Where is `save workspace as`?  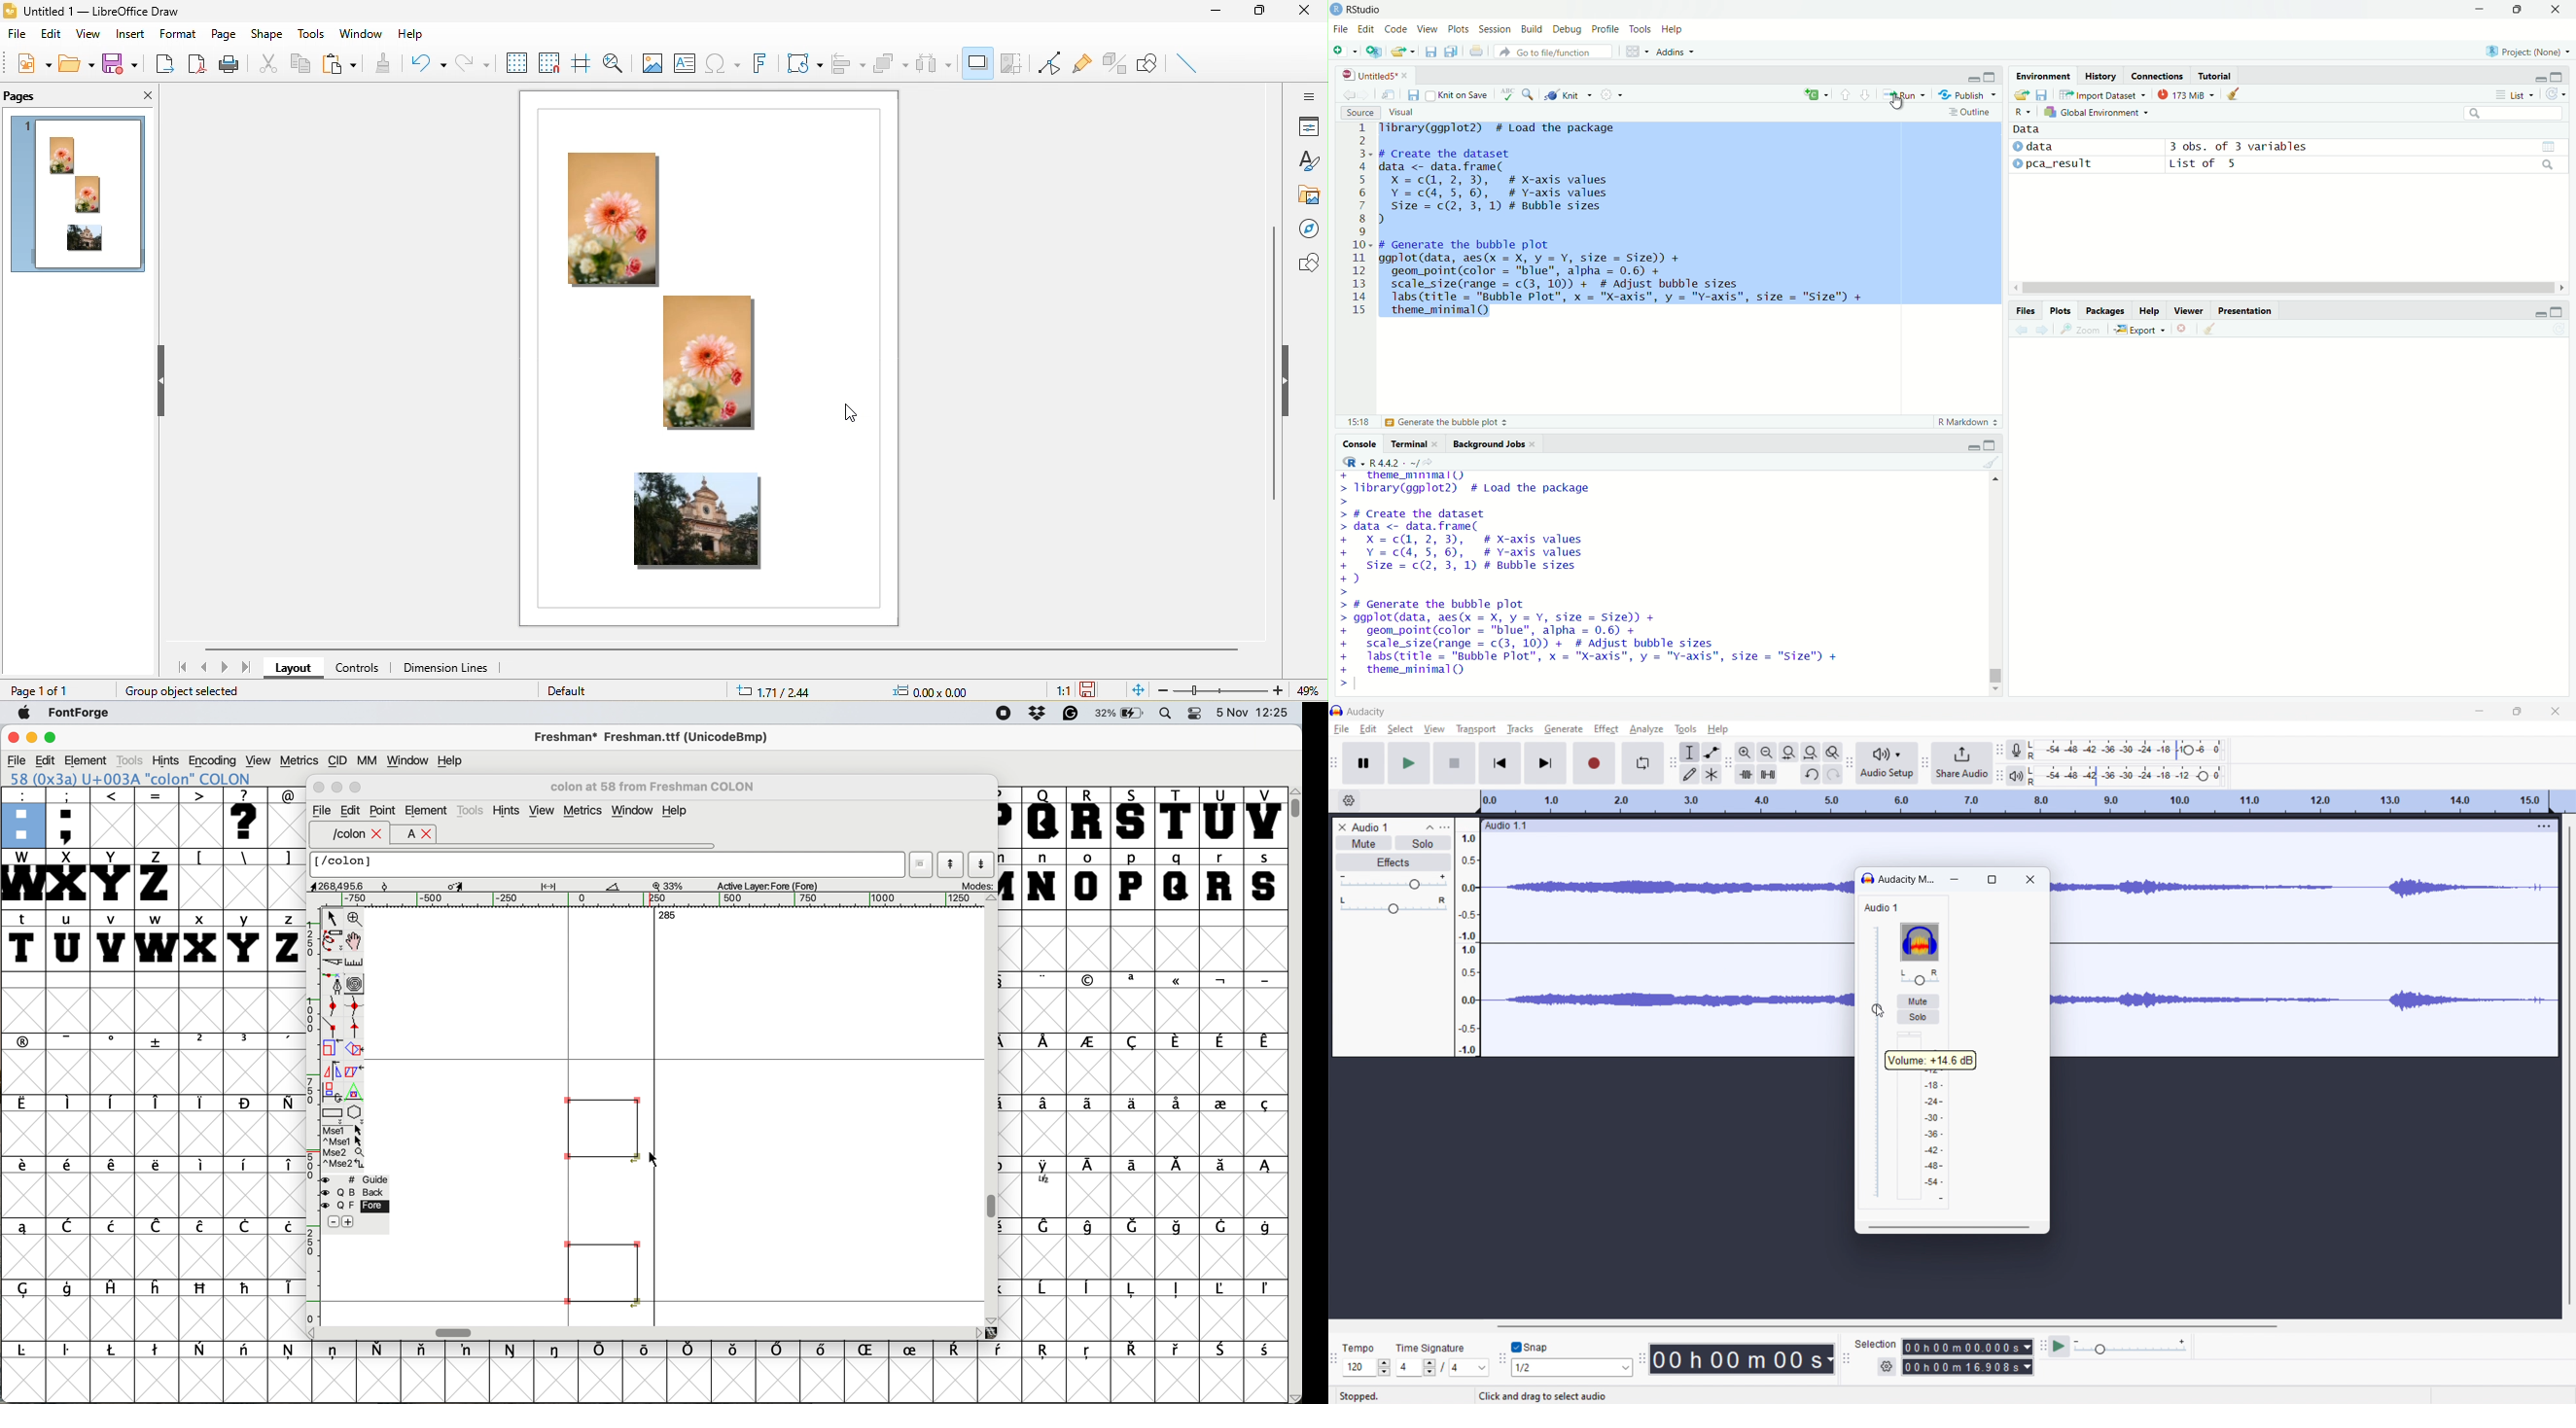 save workspace as is located at coordinates (2043, 94).